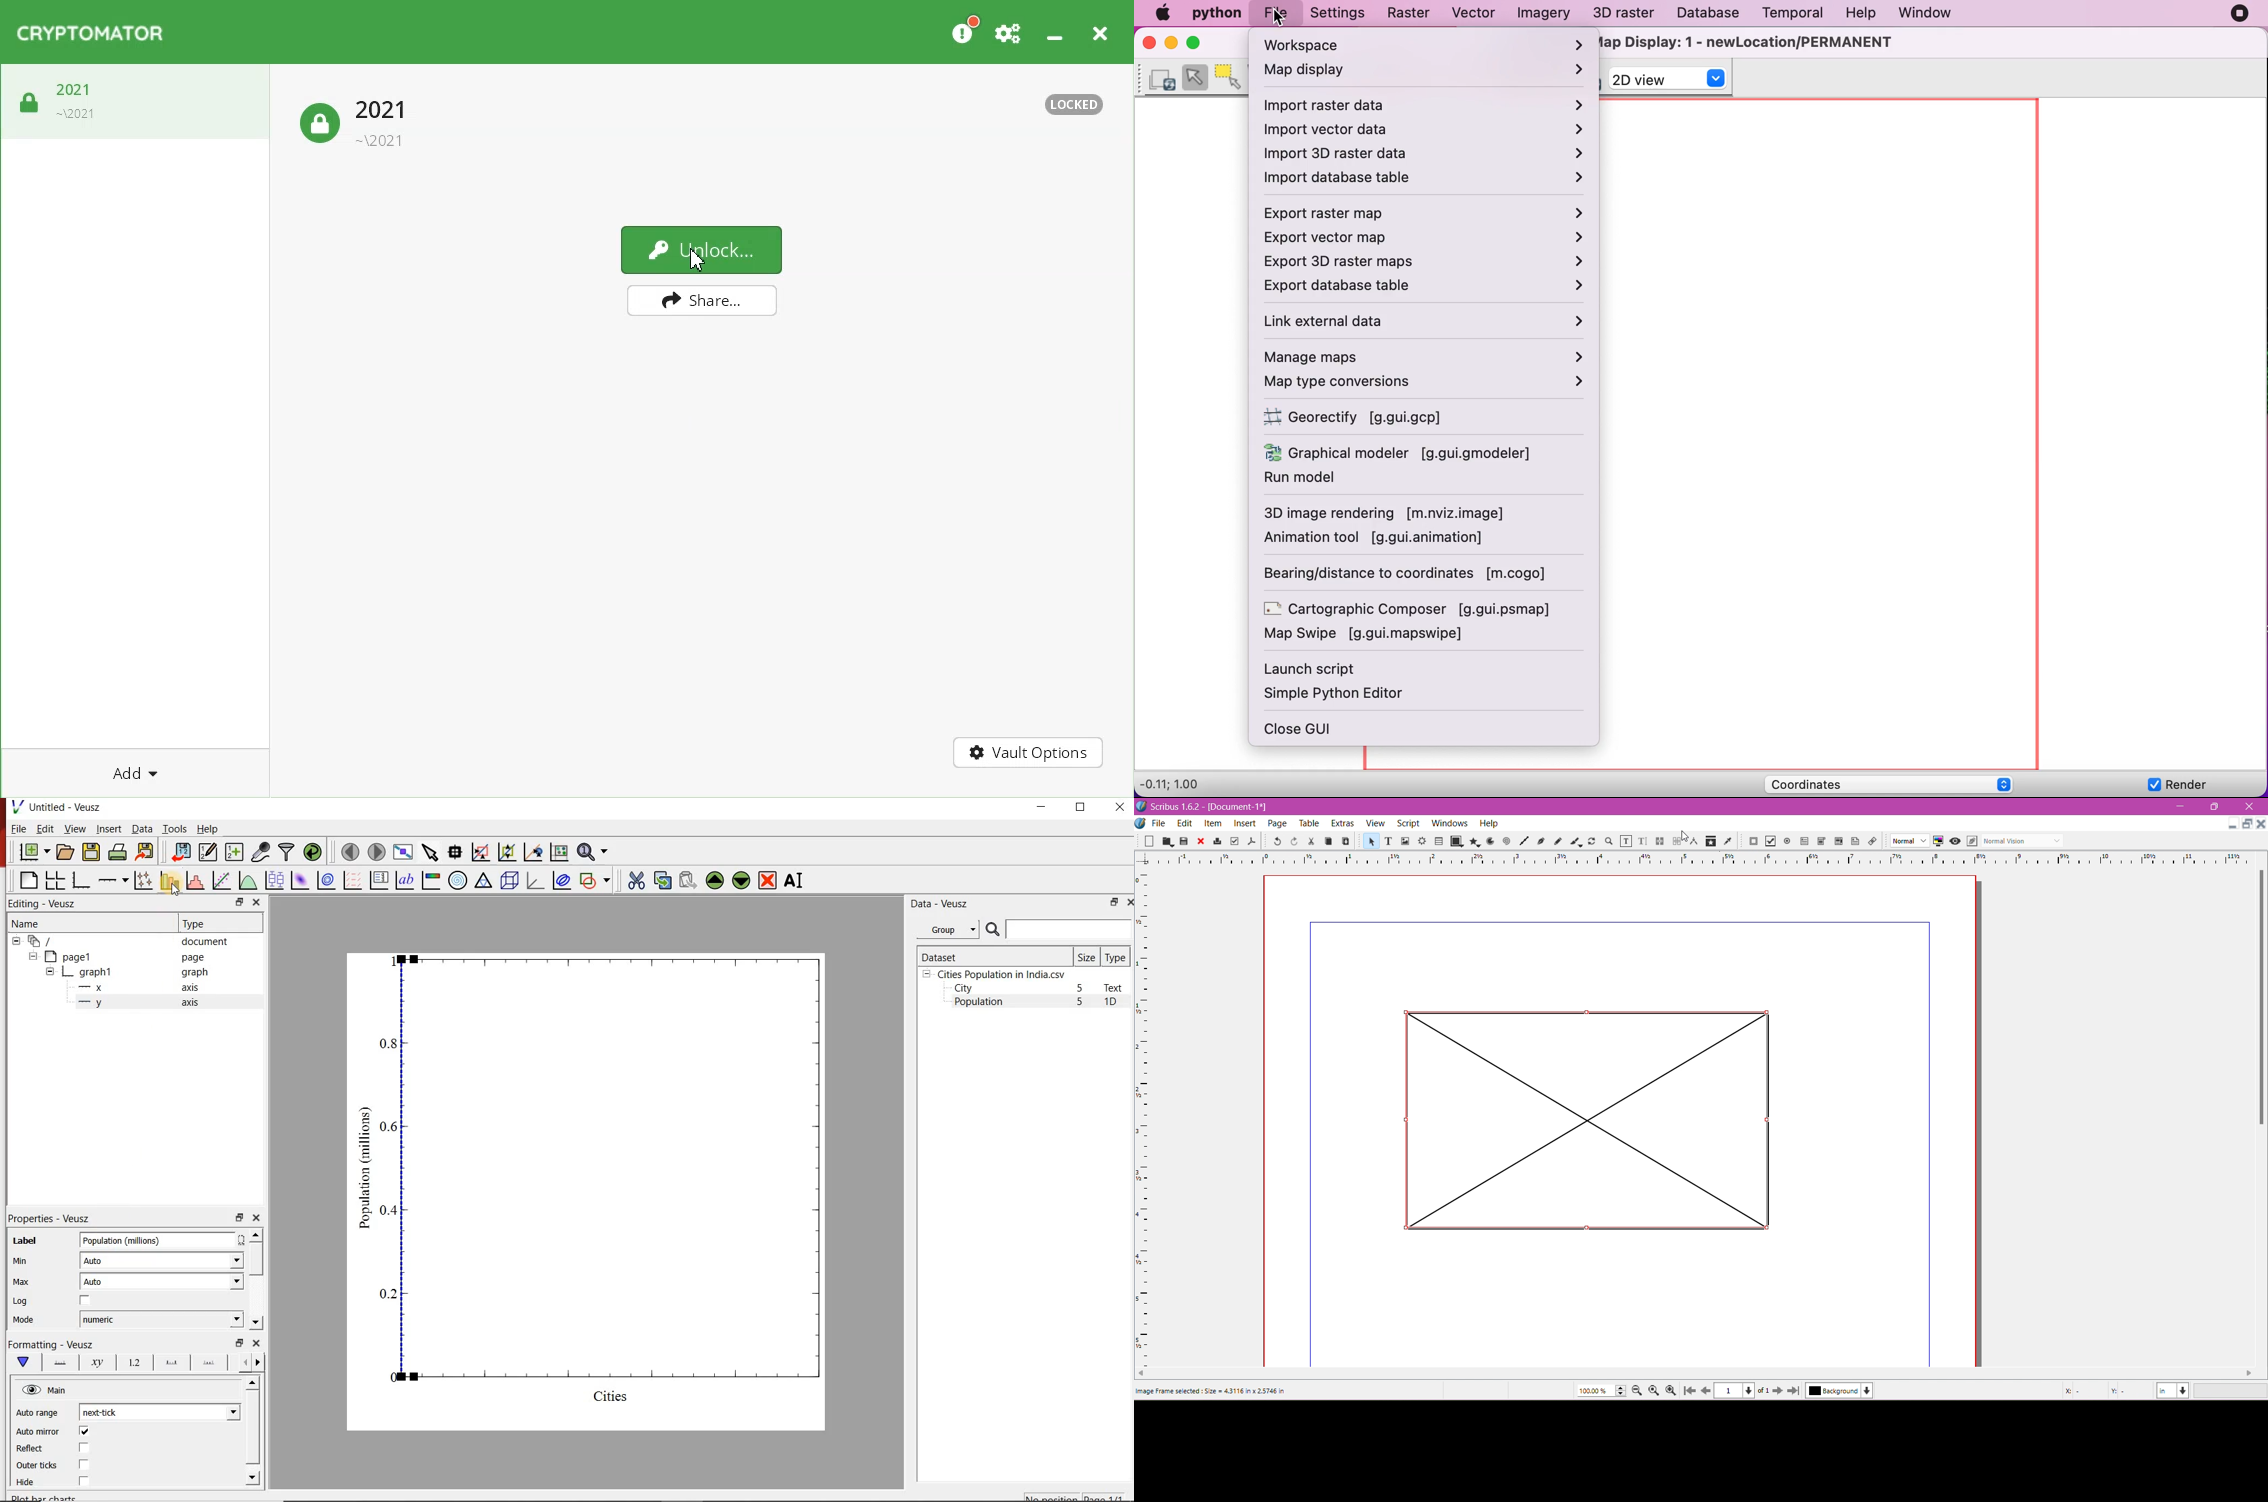  I want to click on image color bar, so click(431, 880).